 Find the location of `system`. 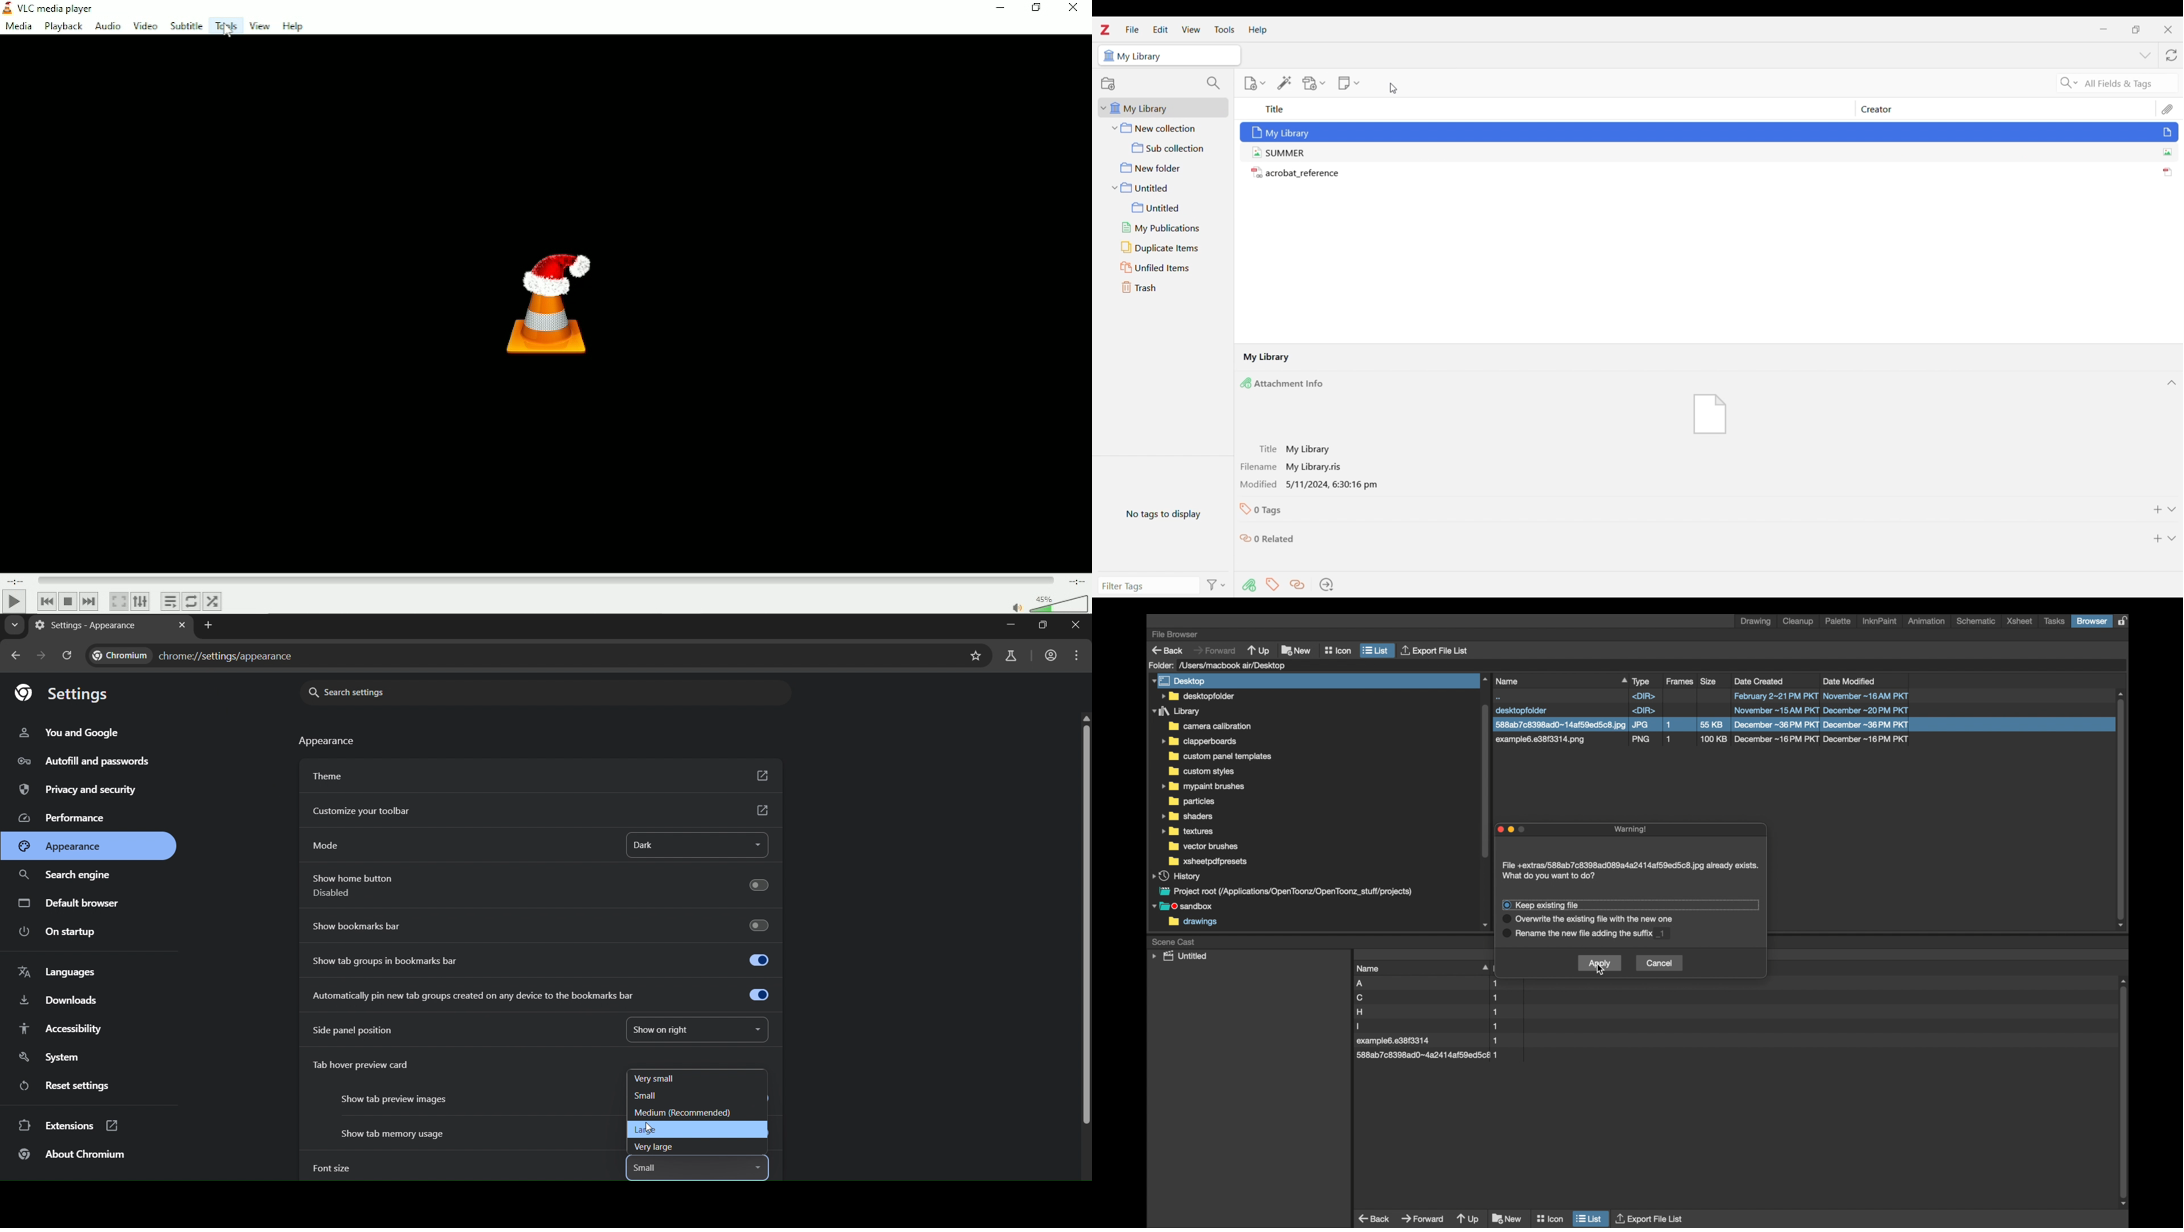

system is located at coordinates (49, 1058).